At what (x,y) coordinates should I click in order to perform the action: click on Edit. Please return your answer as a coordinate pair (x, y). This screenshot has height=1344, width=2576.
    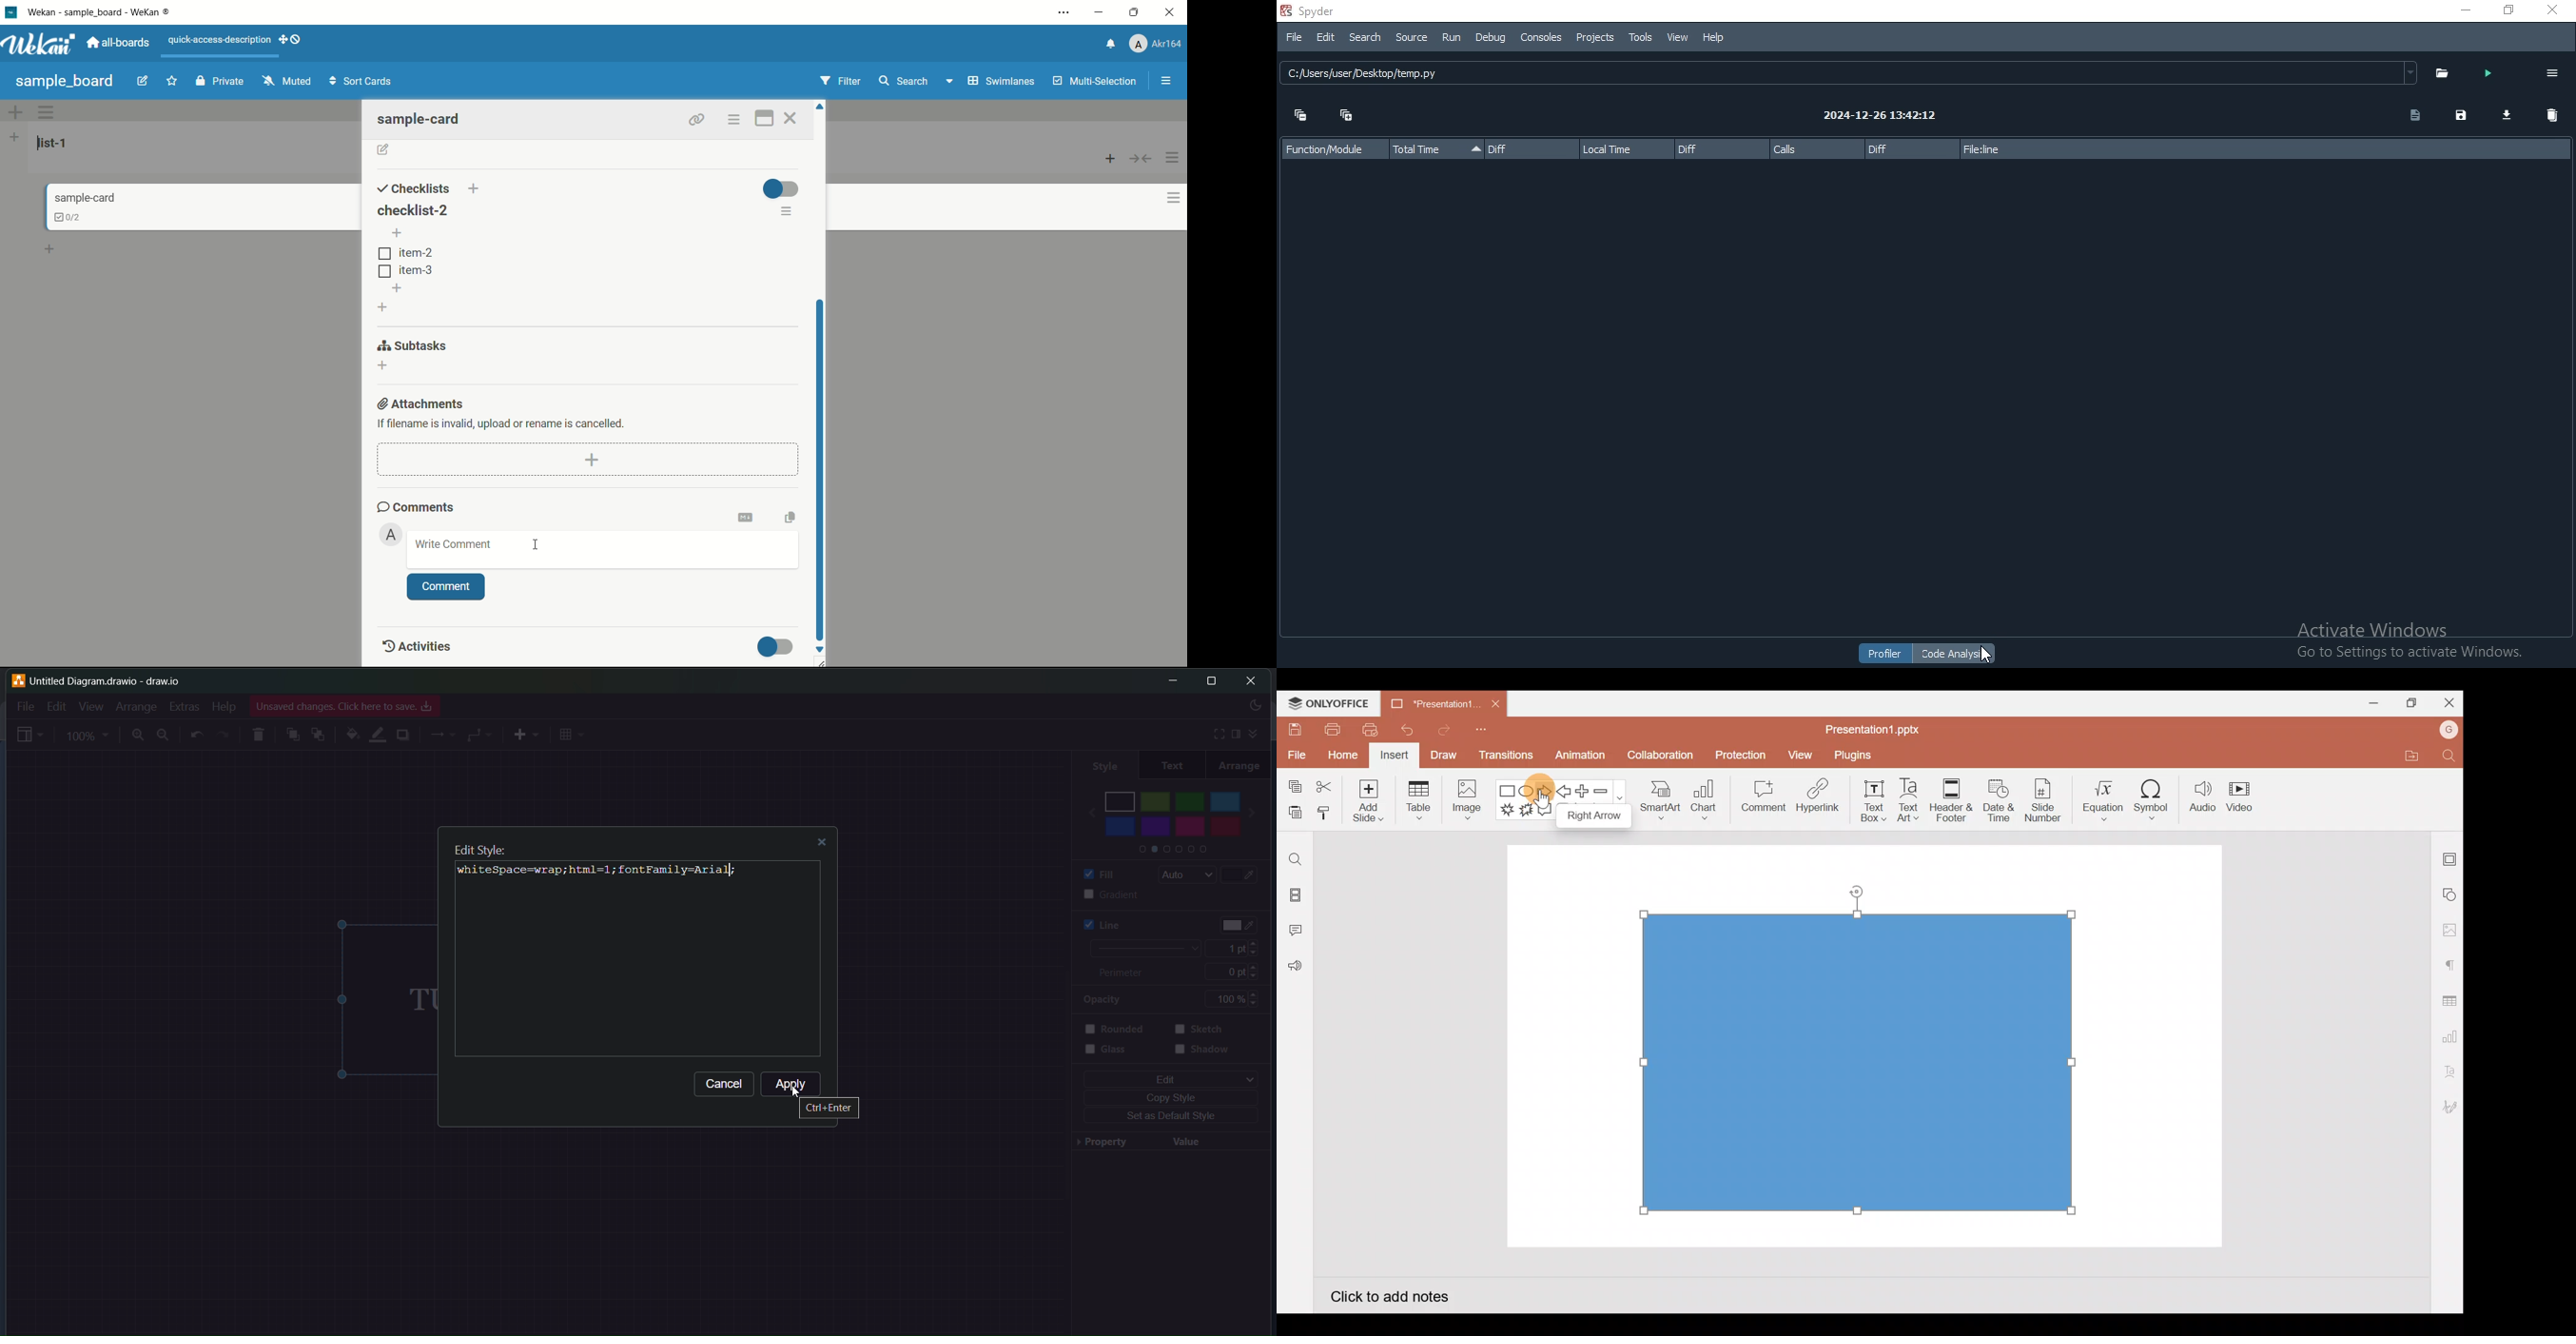
    Looking at the image, I should click on (53, 706).